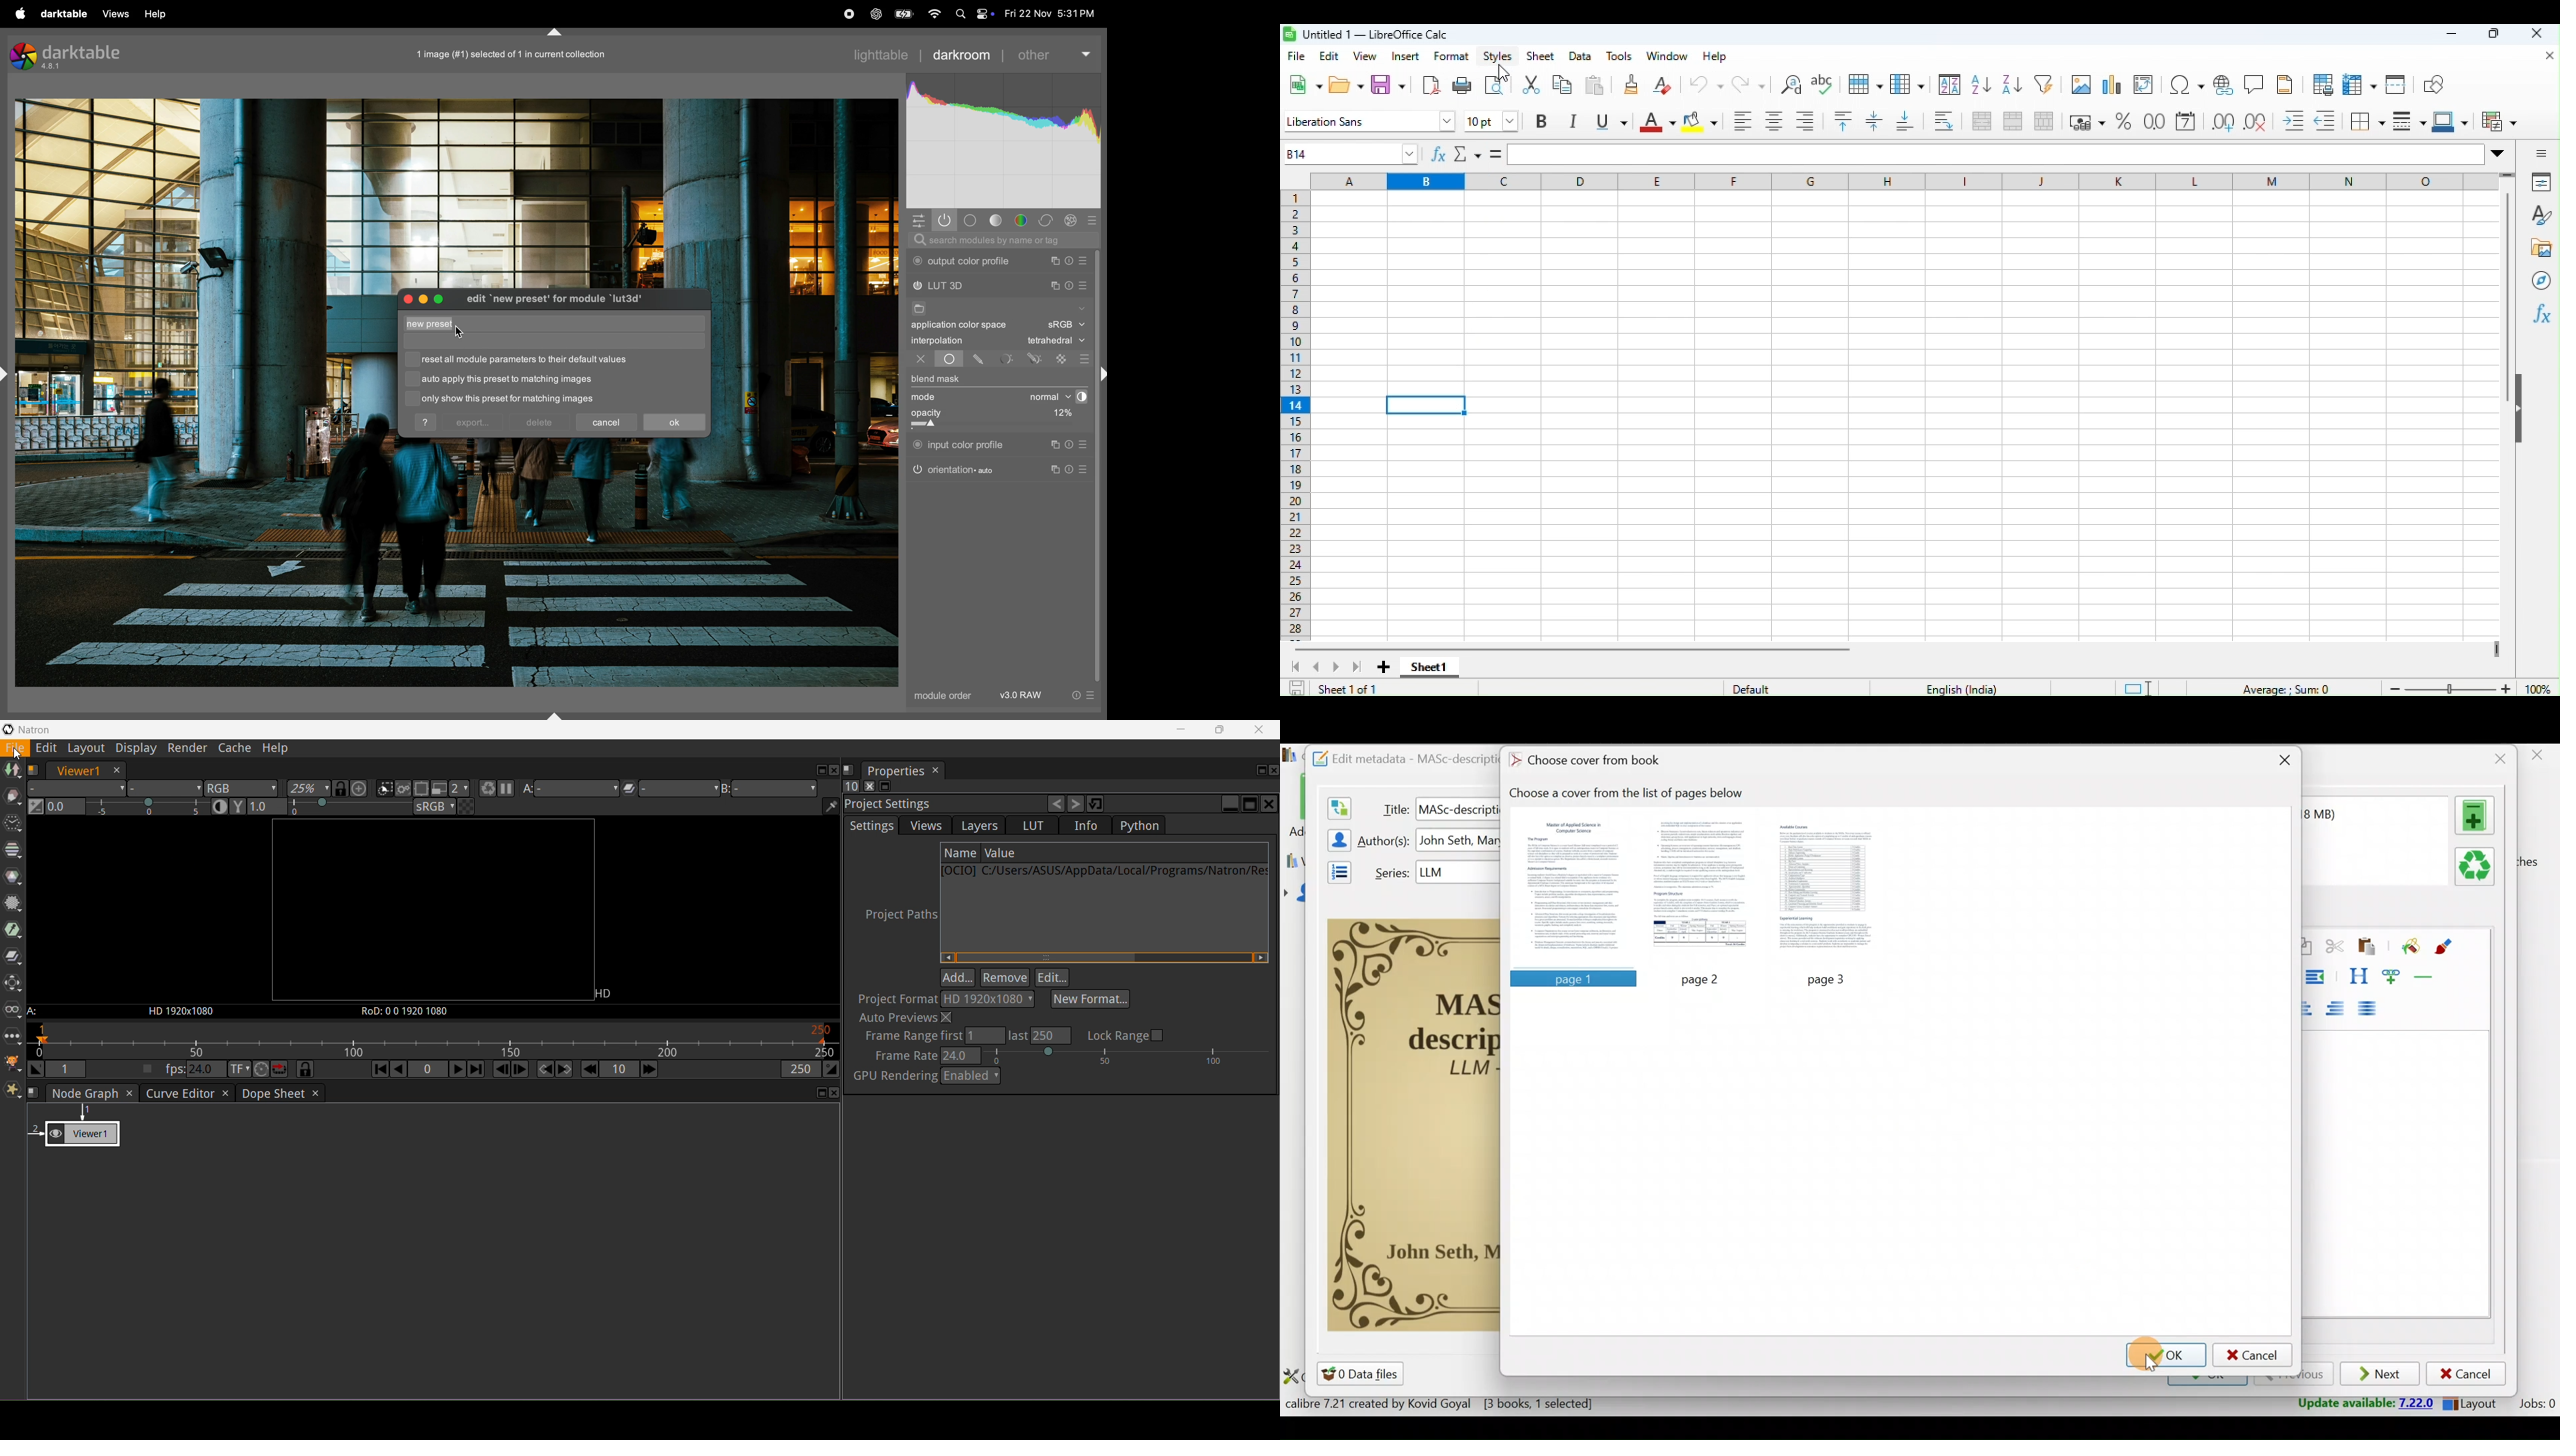  I want to click on darktable, so click(60, 12).